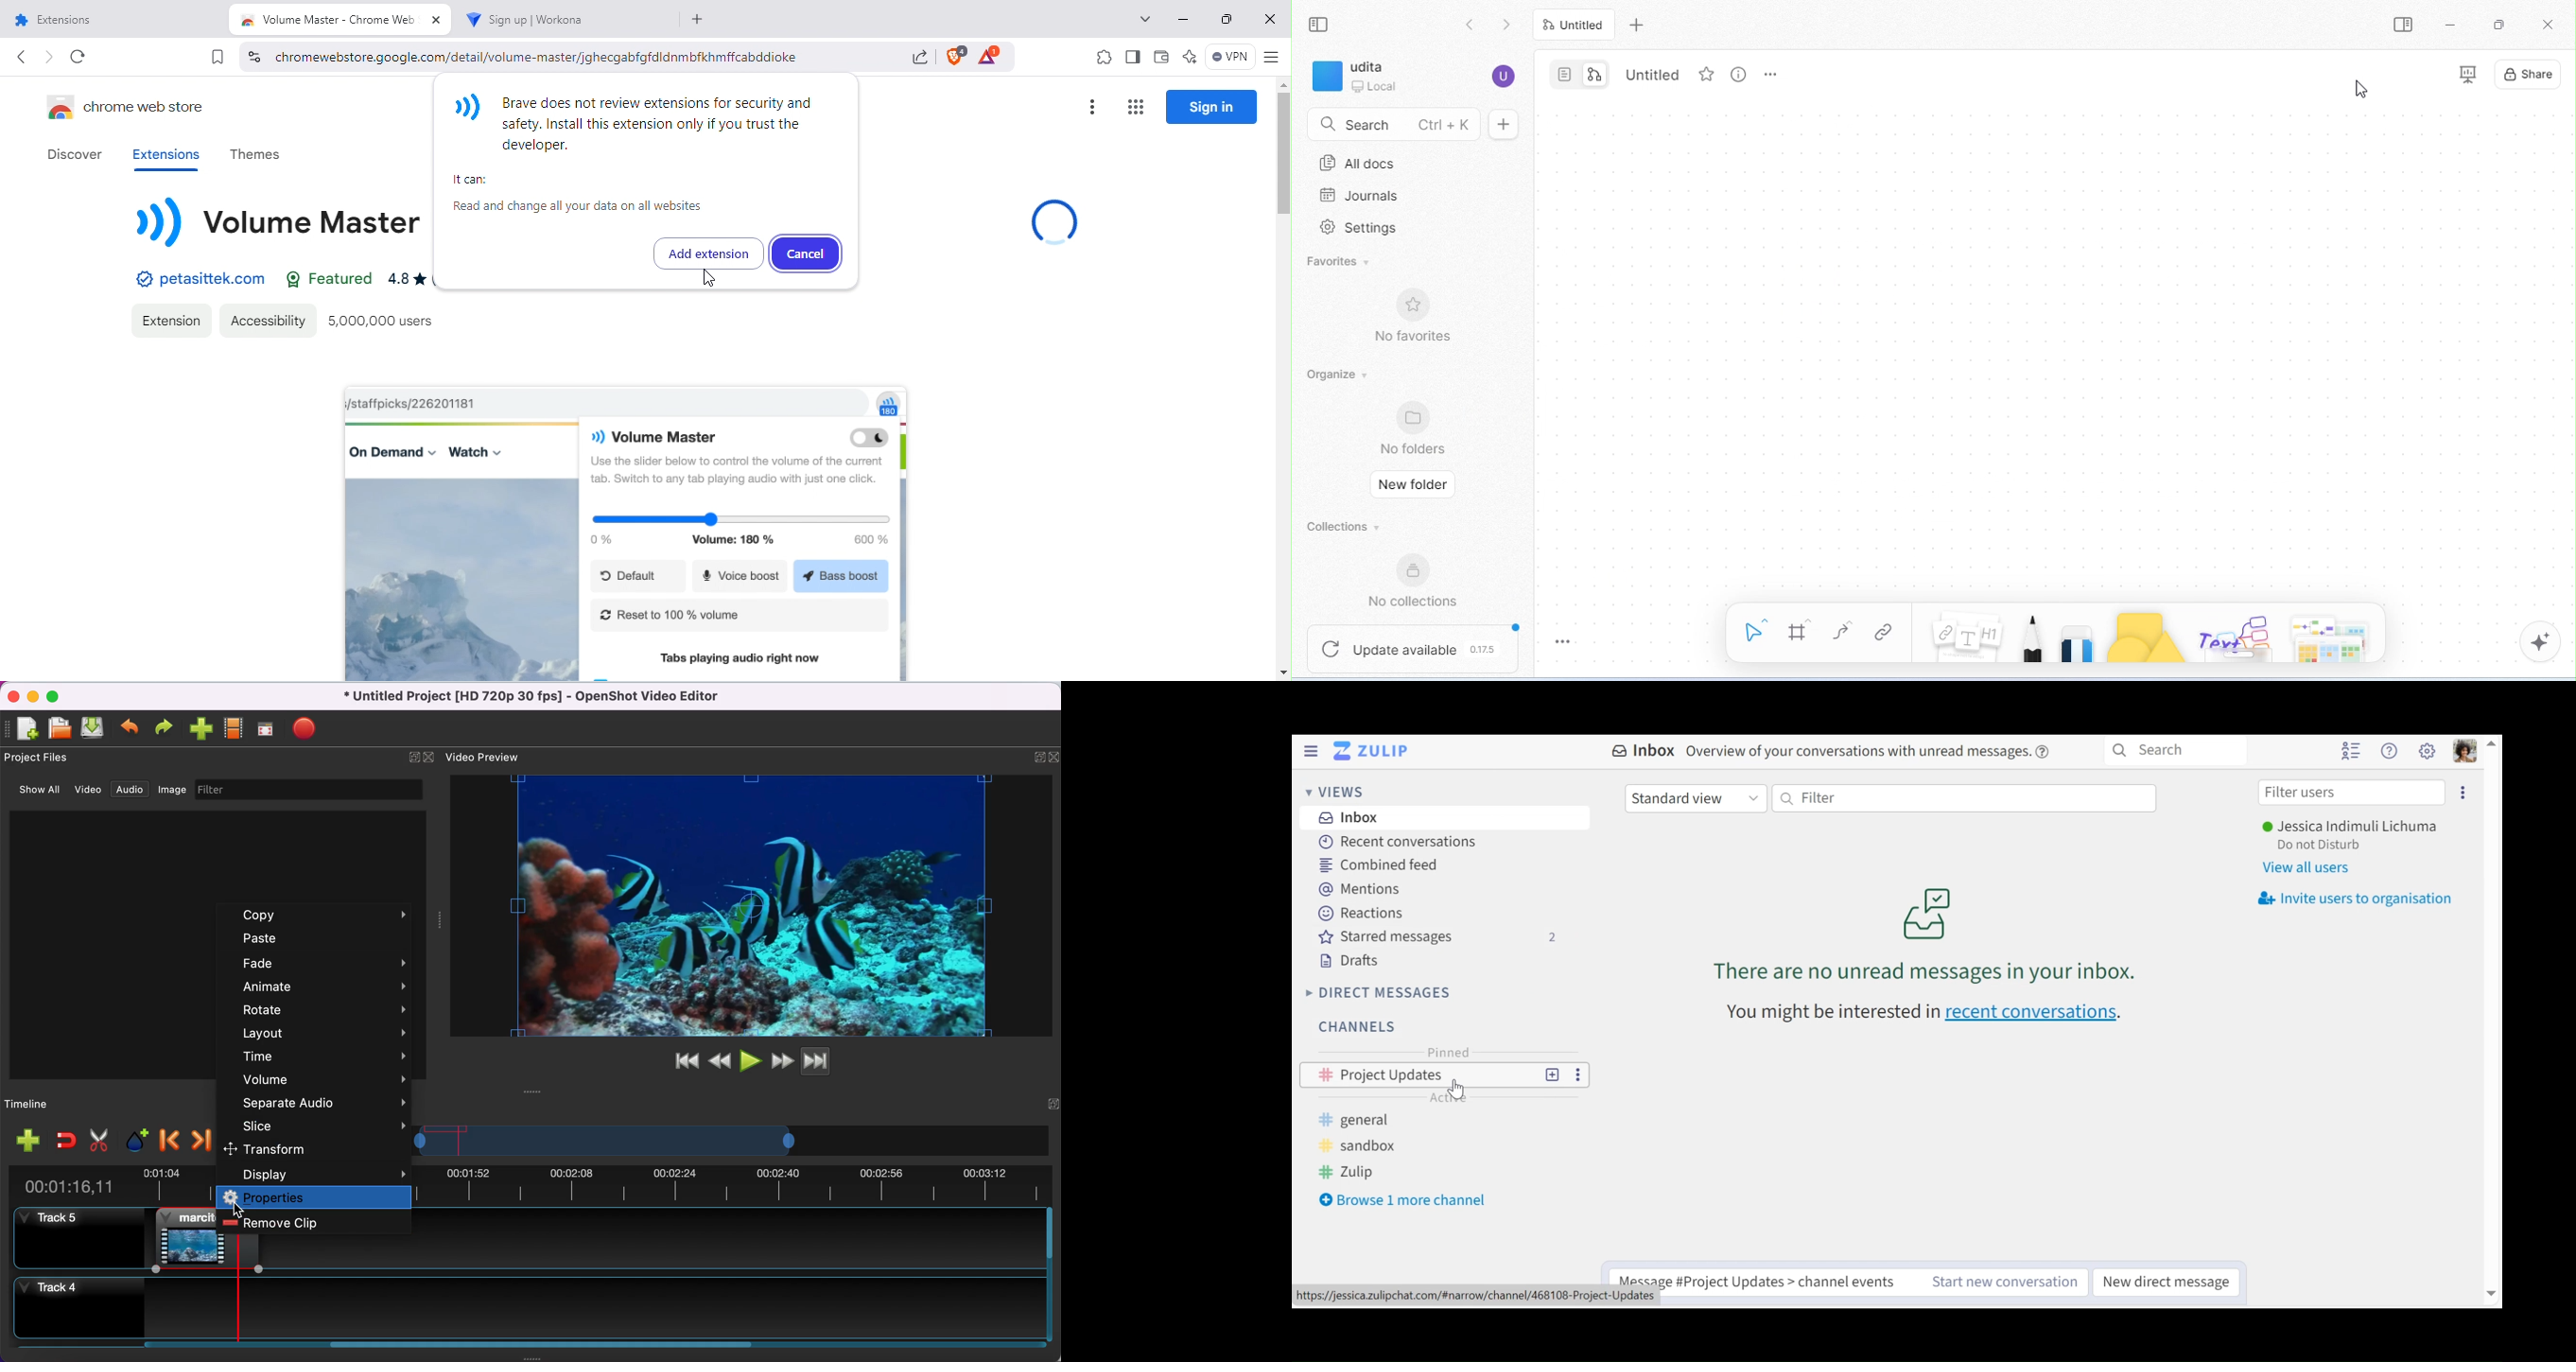  What do you see at coordinates (1270, 18) in the screenshot?
I see `close` at bounding box center [1270, 18].